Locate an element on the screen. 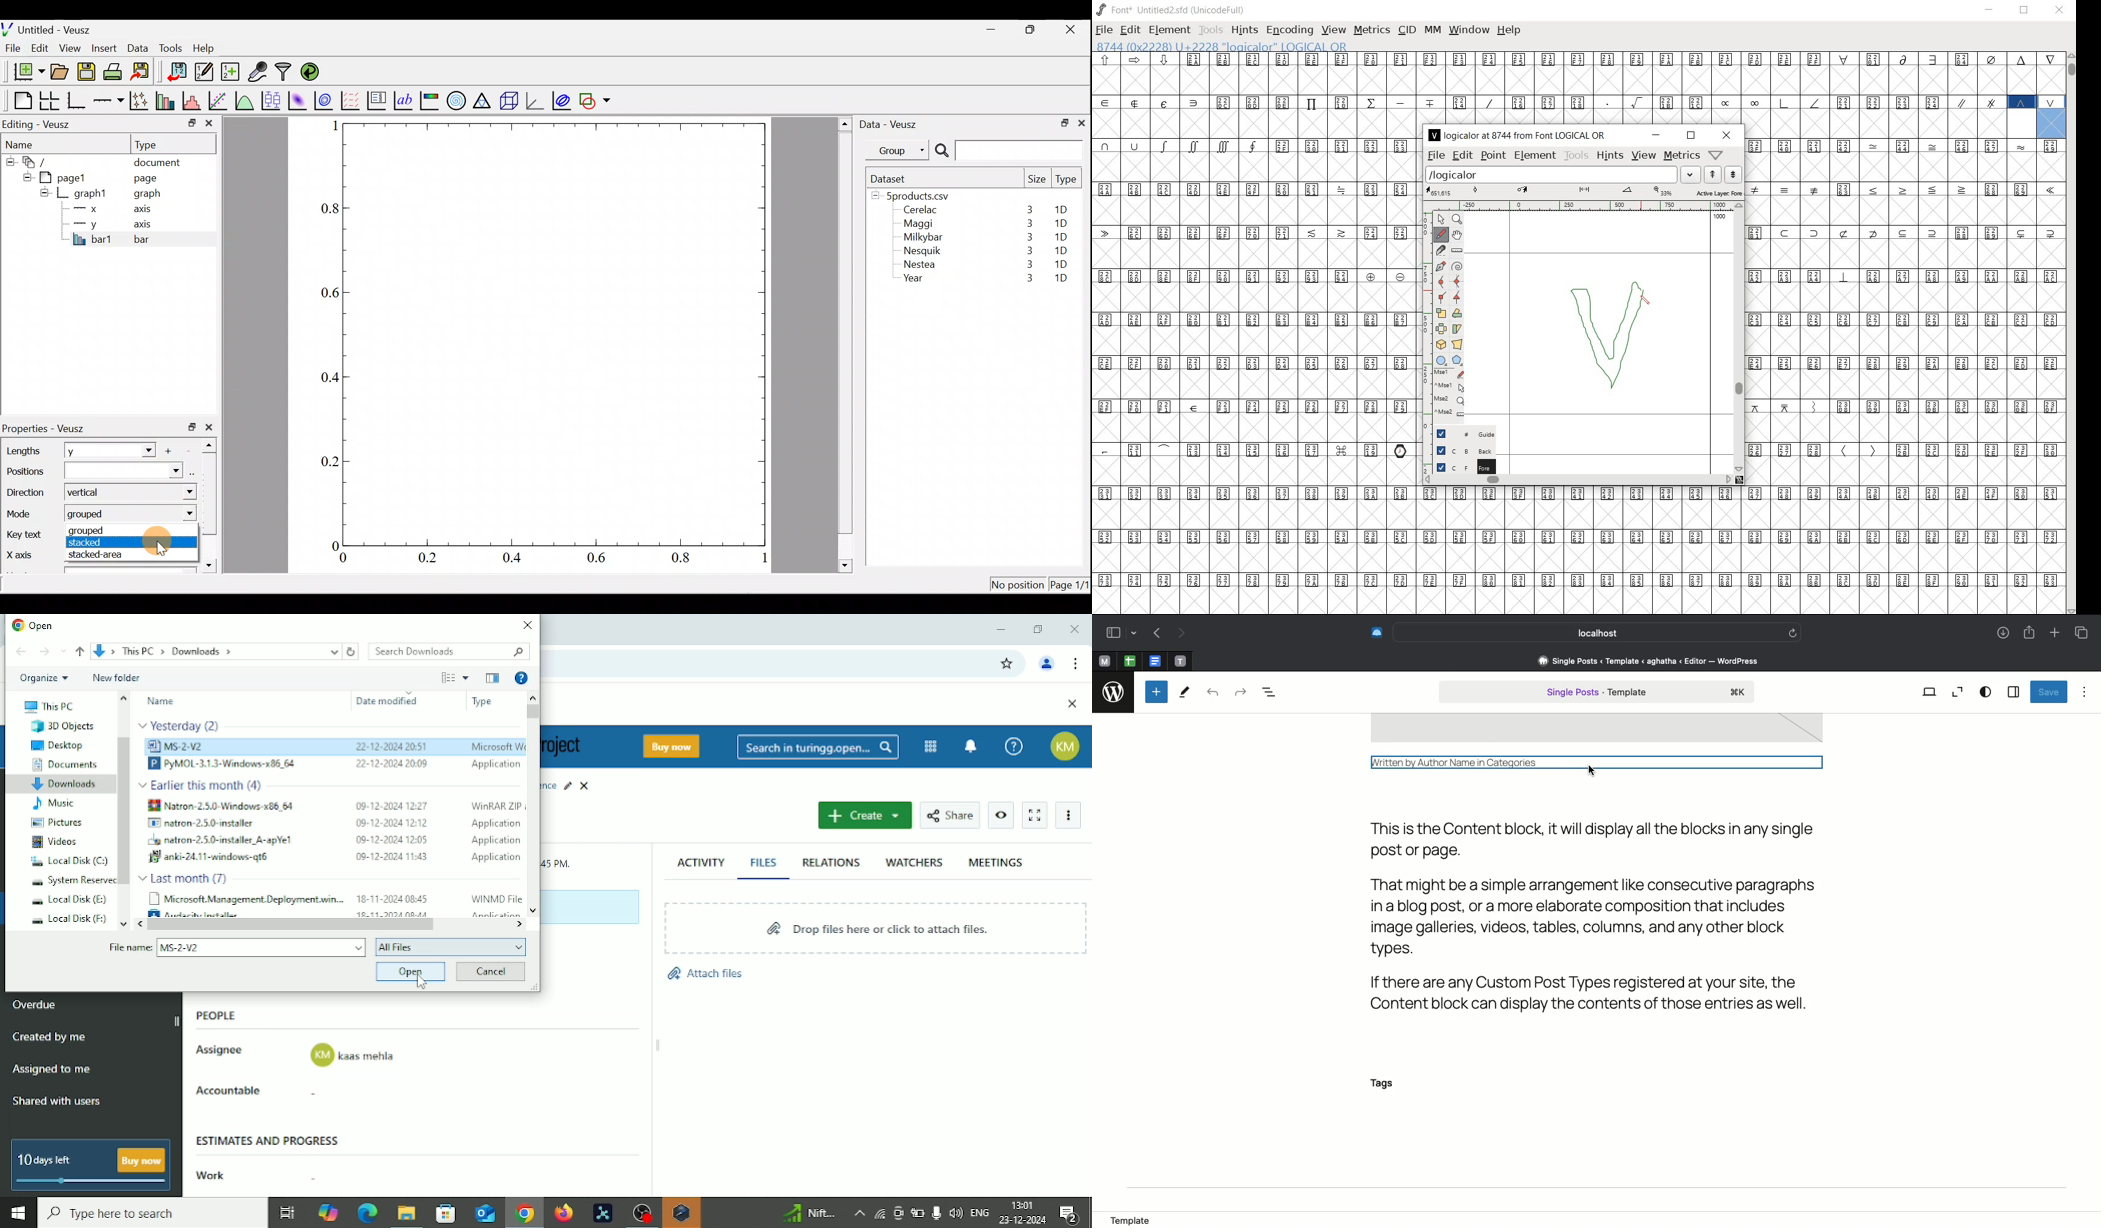 Image resolution: width=2128 pixels, height=1232 pixels. Help is located at coordinates (522, 677).